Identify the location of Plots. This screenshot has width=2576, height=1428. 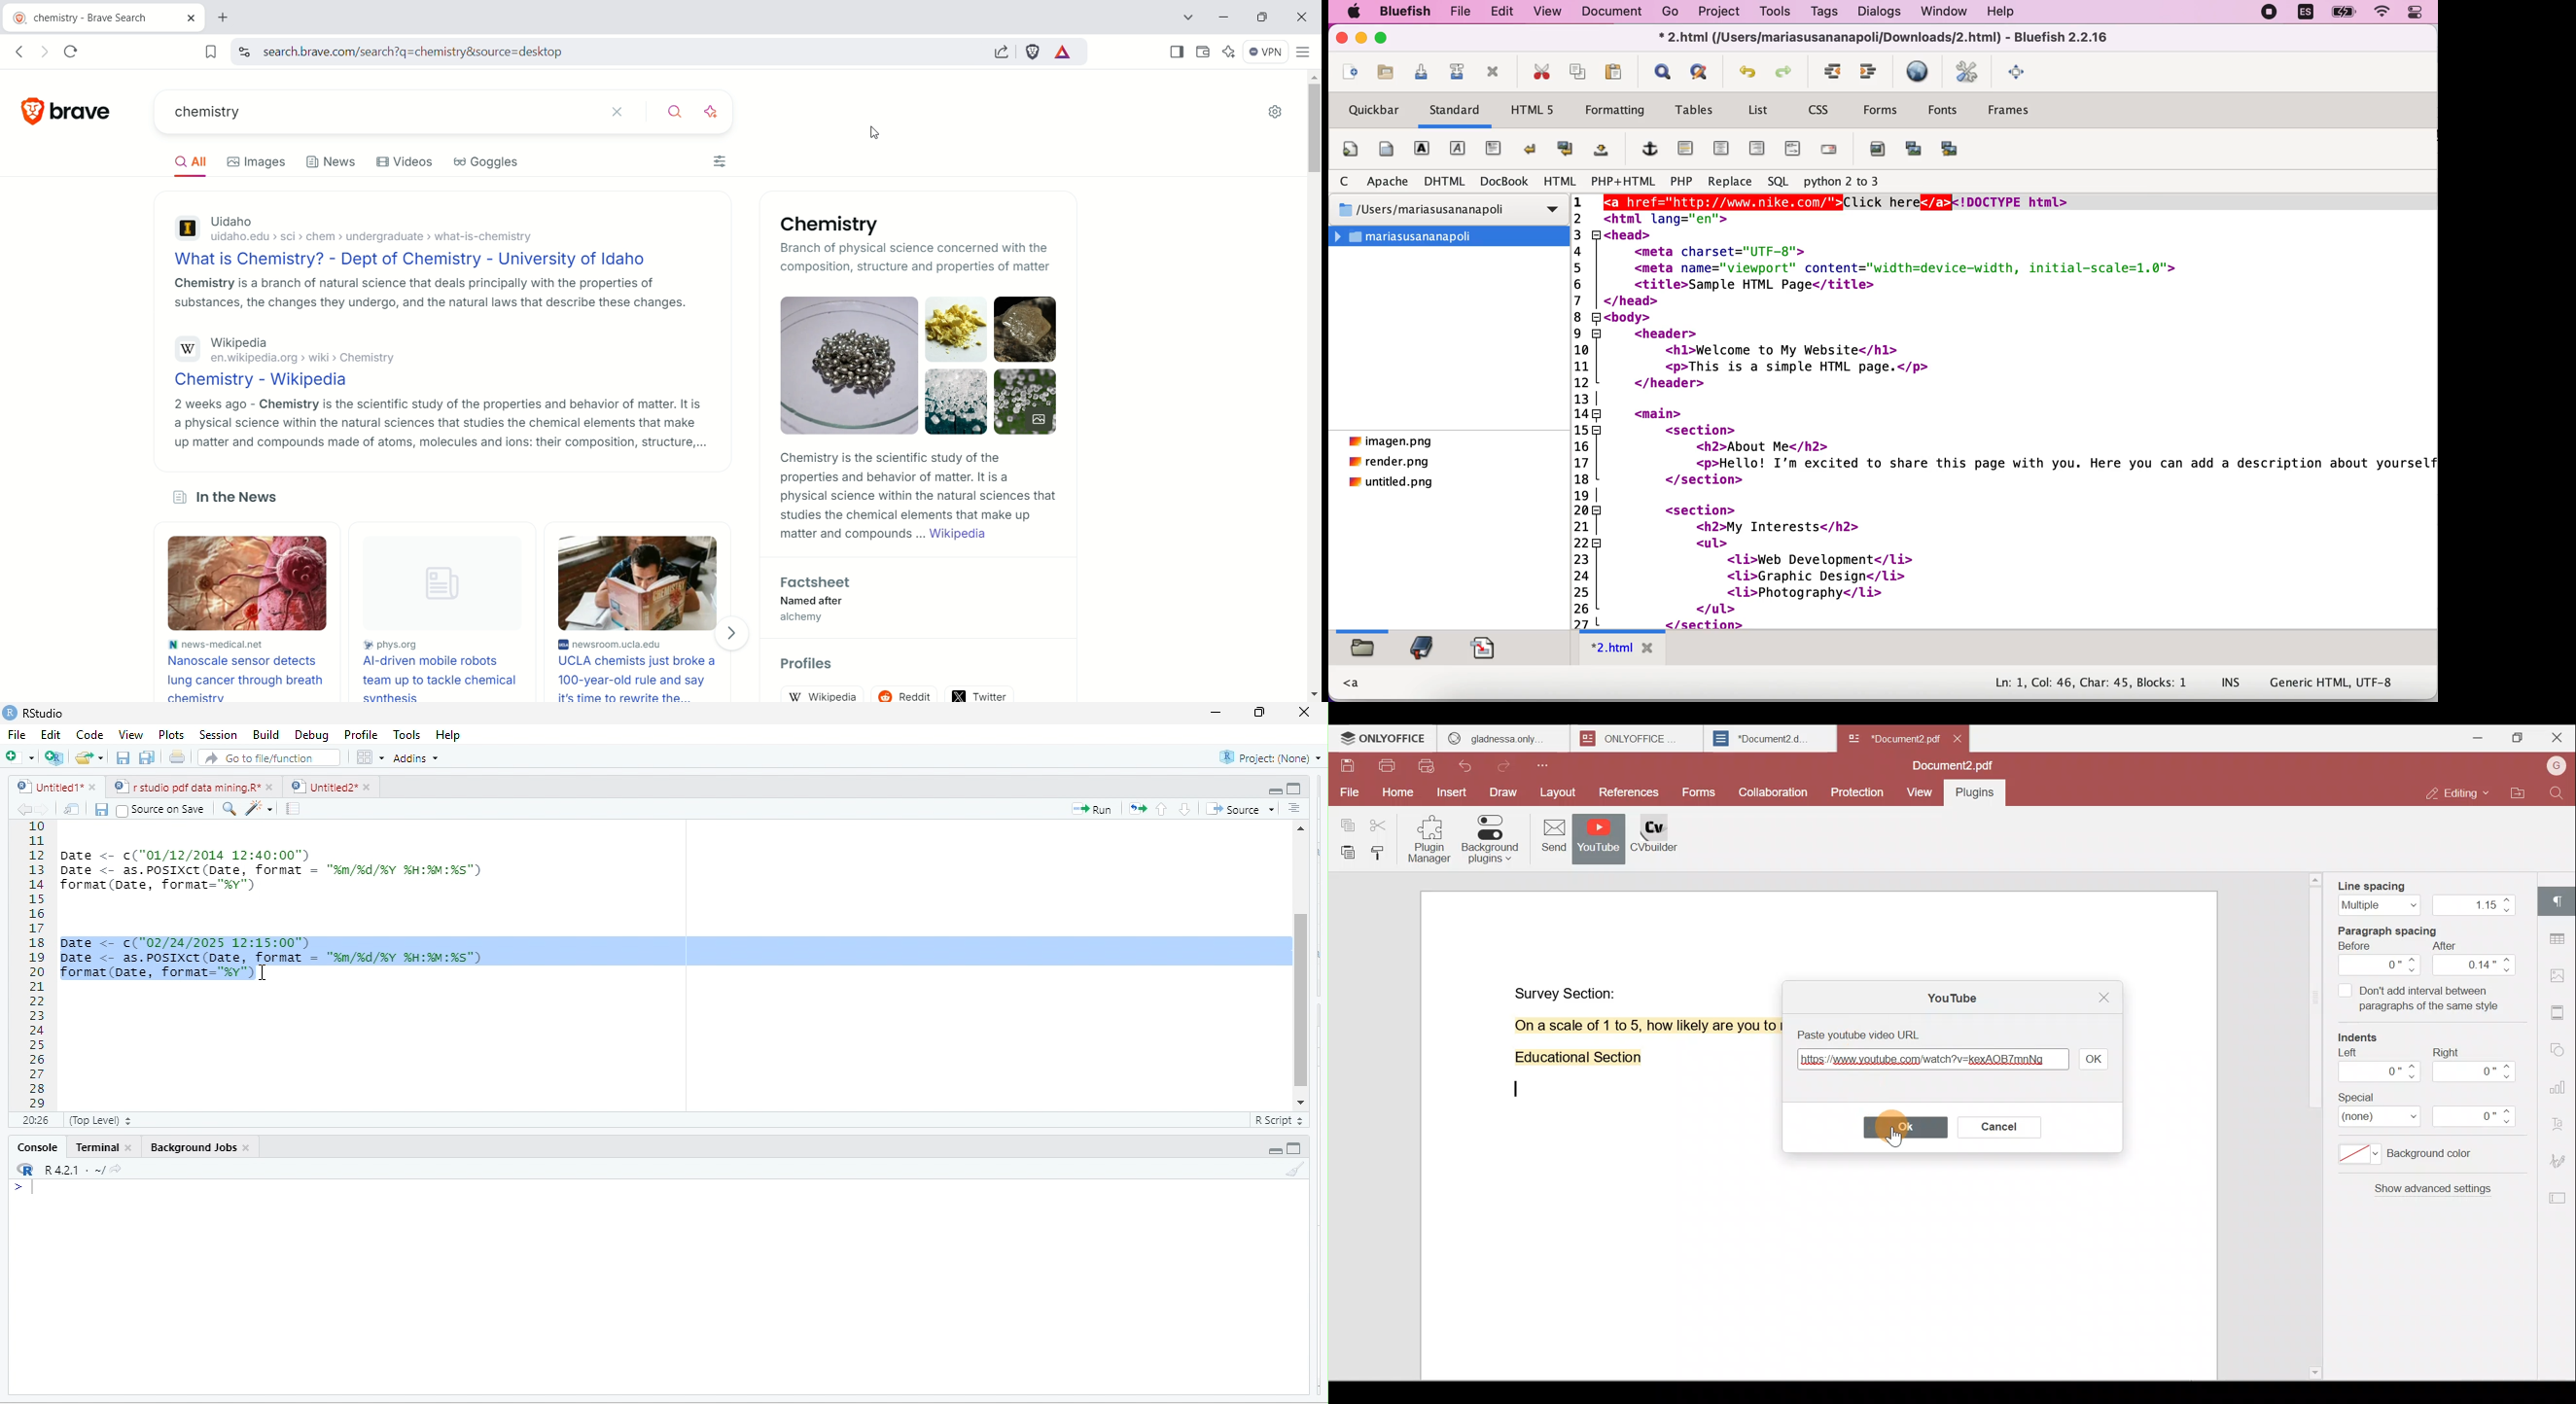
(171, 736).